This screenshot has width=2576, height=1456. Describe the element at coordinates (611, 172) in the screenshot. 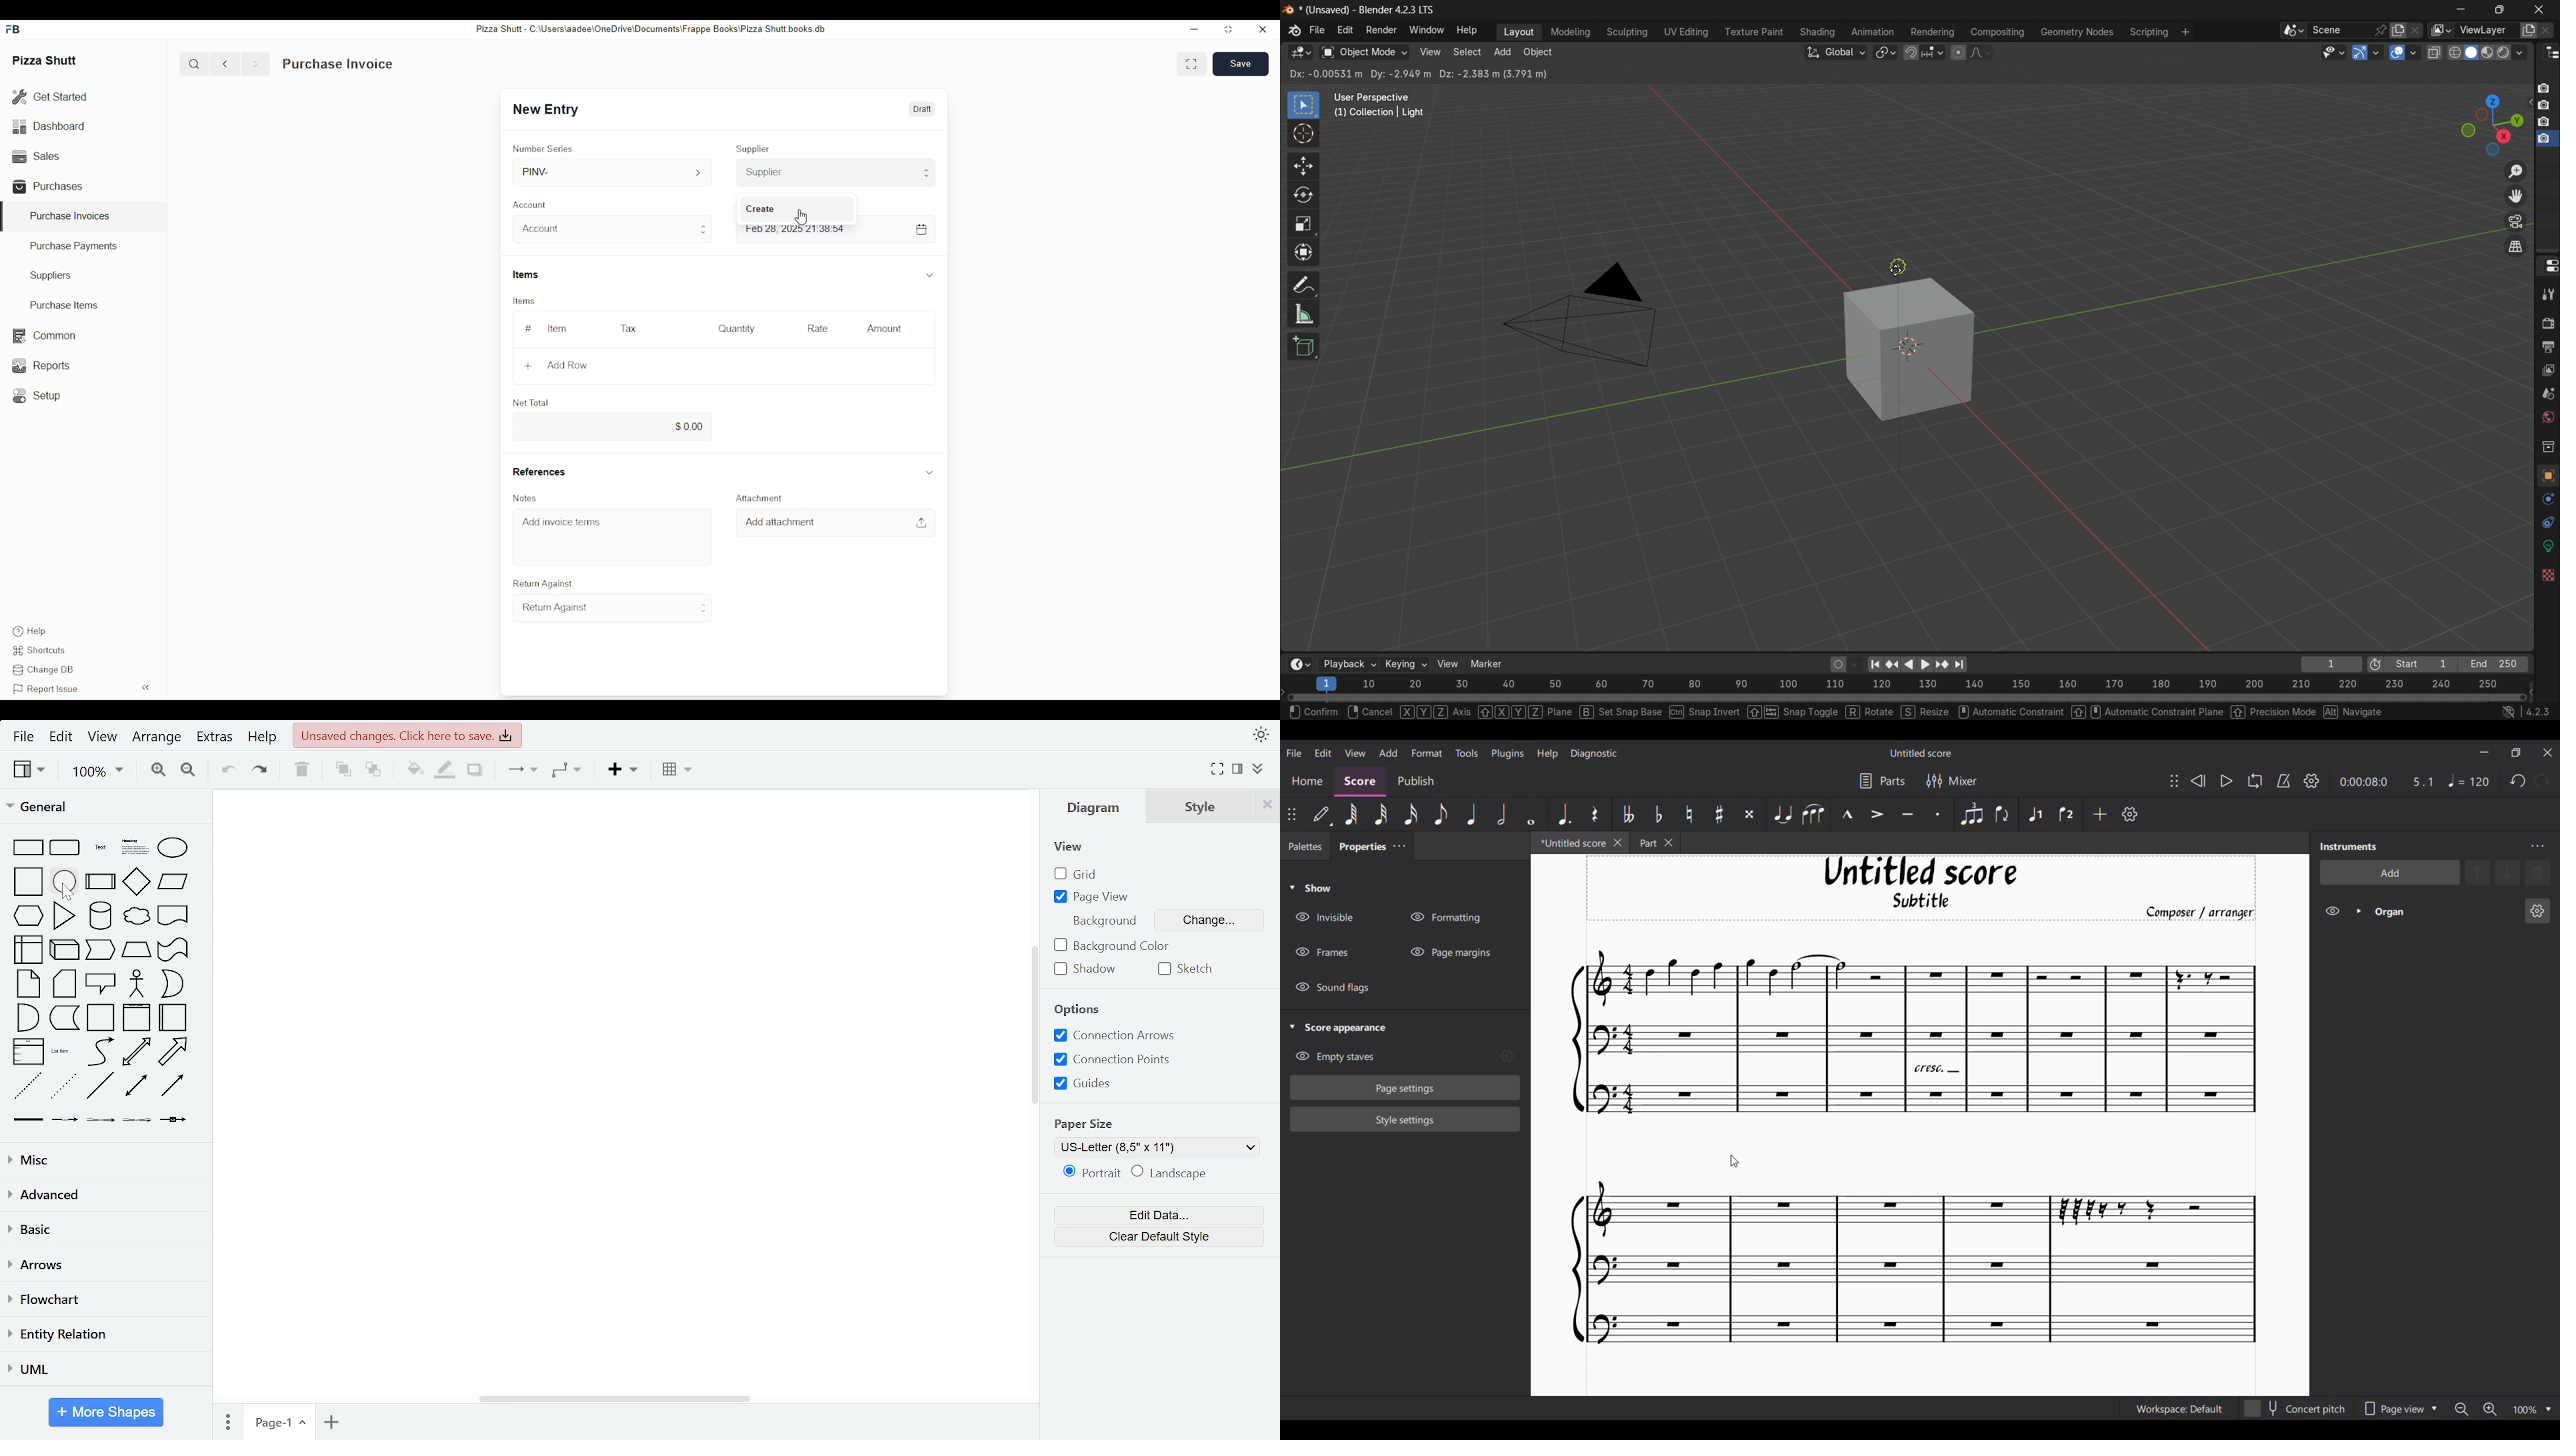

I see `PINV` at that location.